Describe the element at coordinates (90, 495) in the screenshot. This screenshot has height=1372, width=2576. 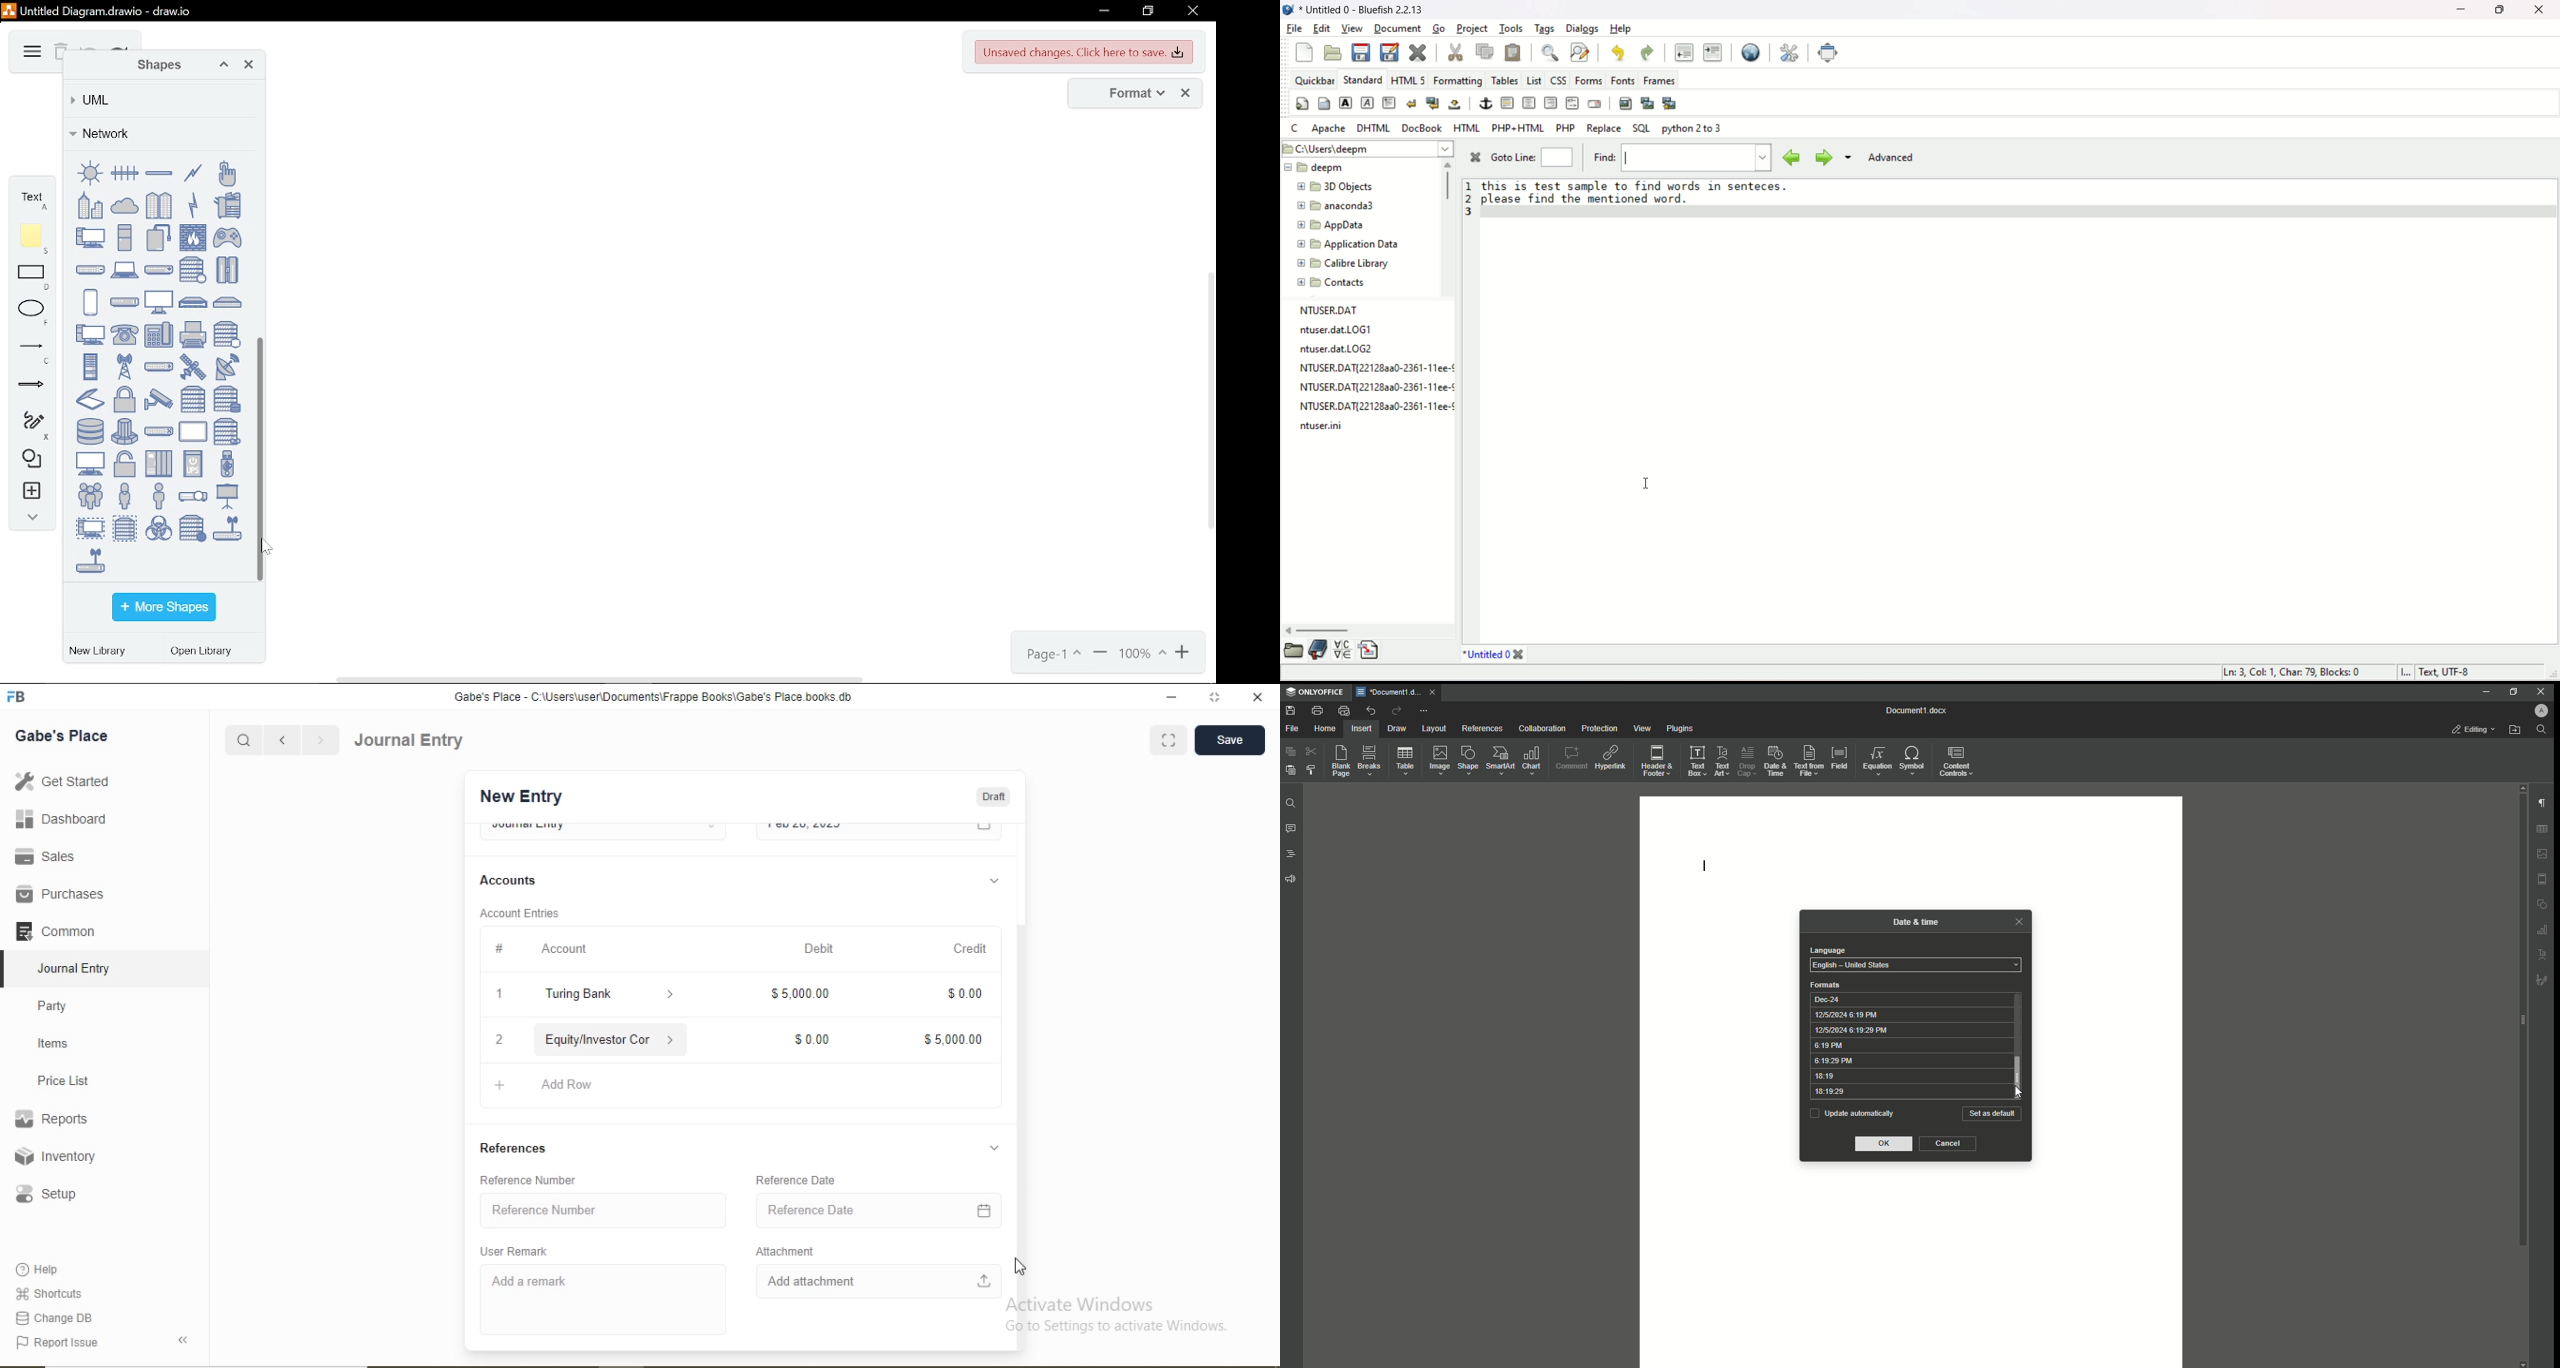
I see `users` at that location.